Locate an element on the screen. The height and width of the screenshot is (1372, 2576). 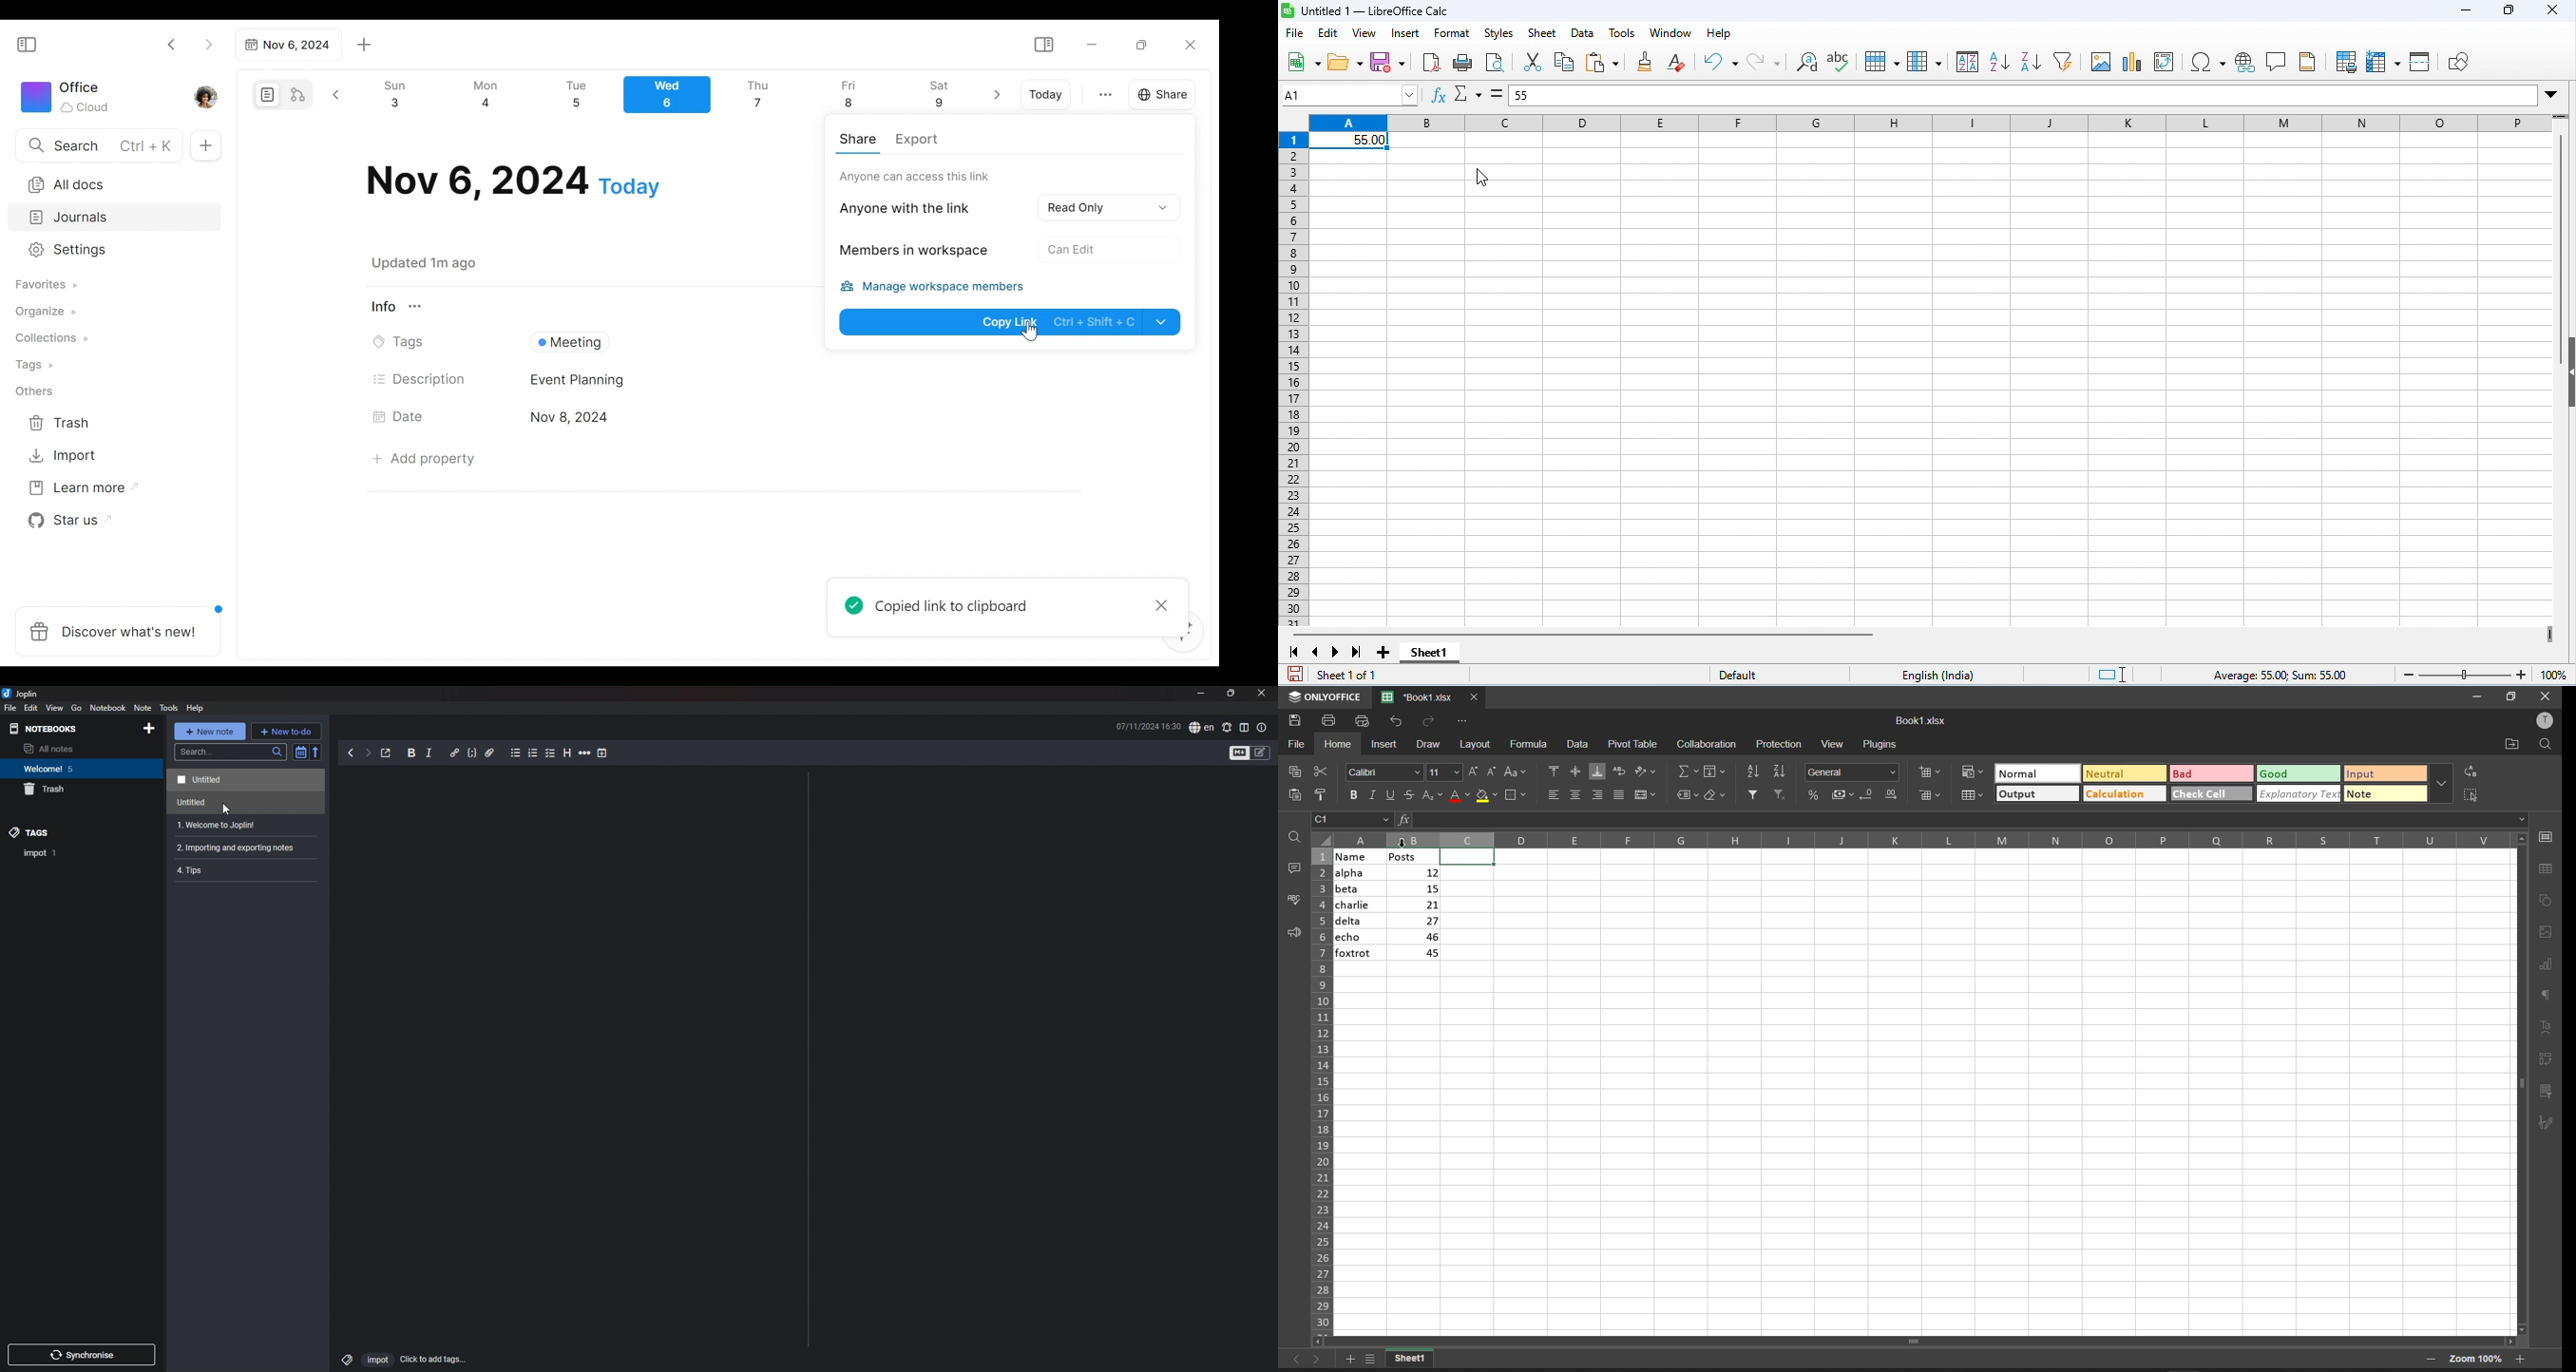
horizontal scroll bar is located at coordinates (1583, 634).